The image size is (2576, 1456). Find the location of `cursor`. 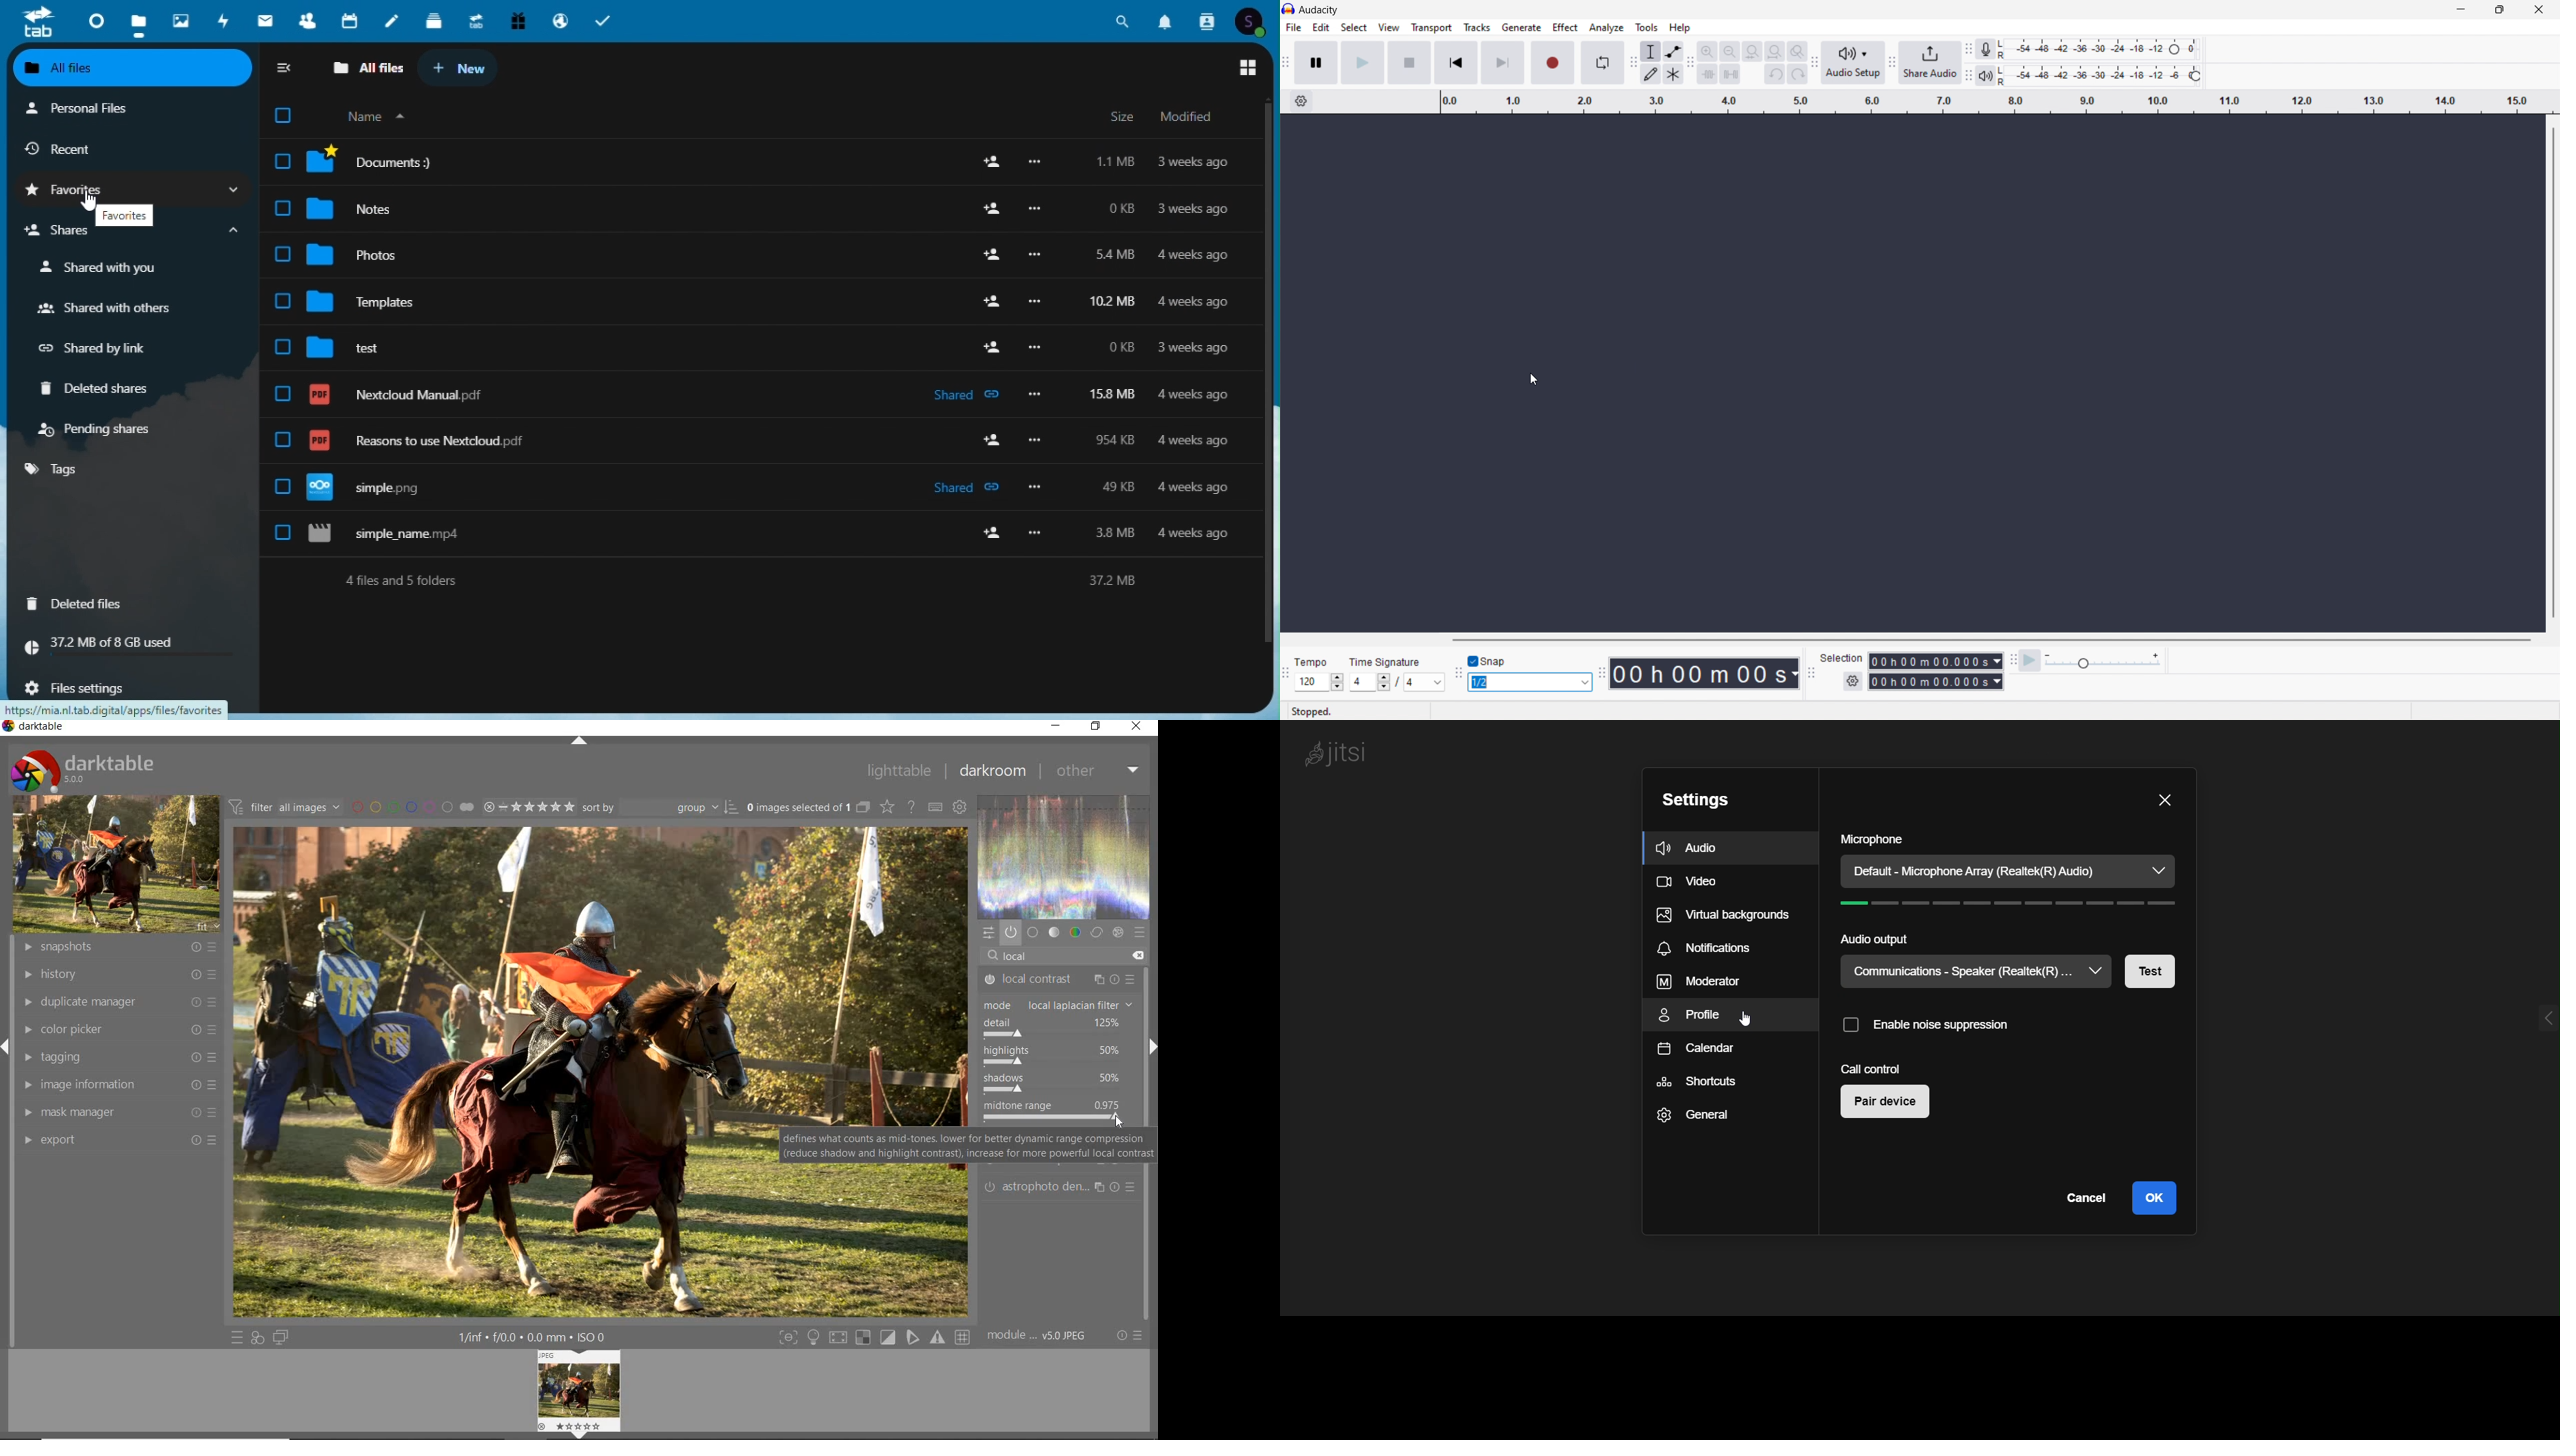

cursor is located at coordinates (1749, 1019).